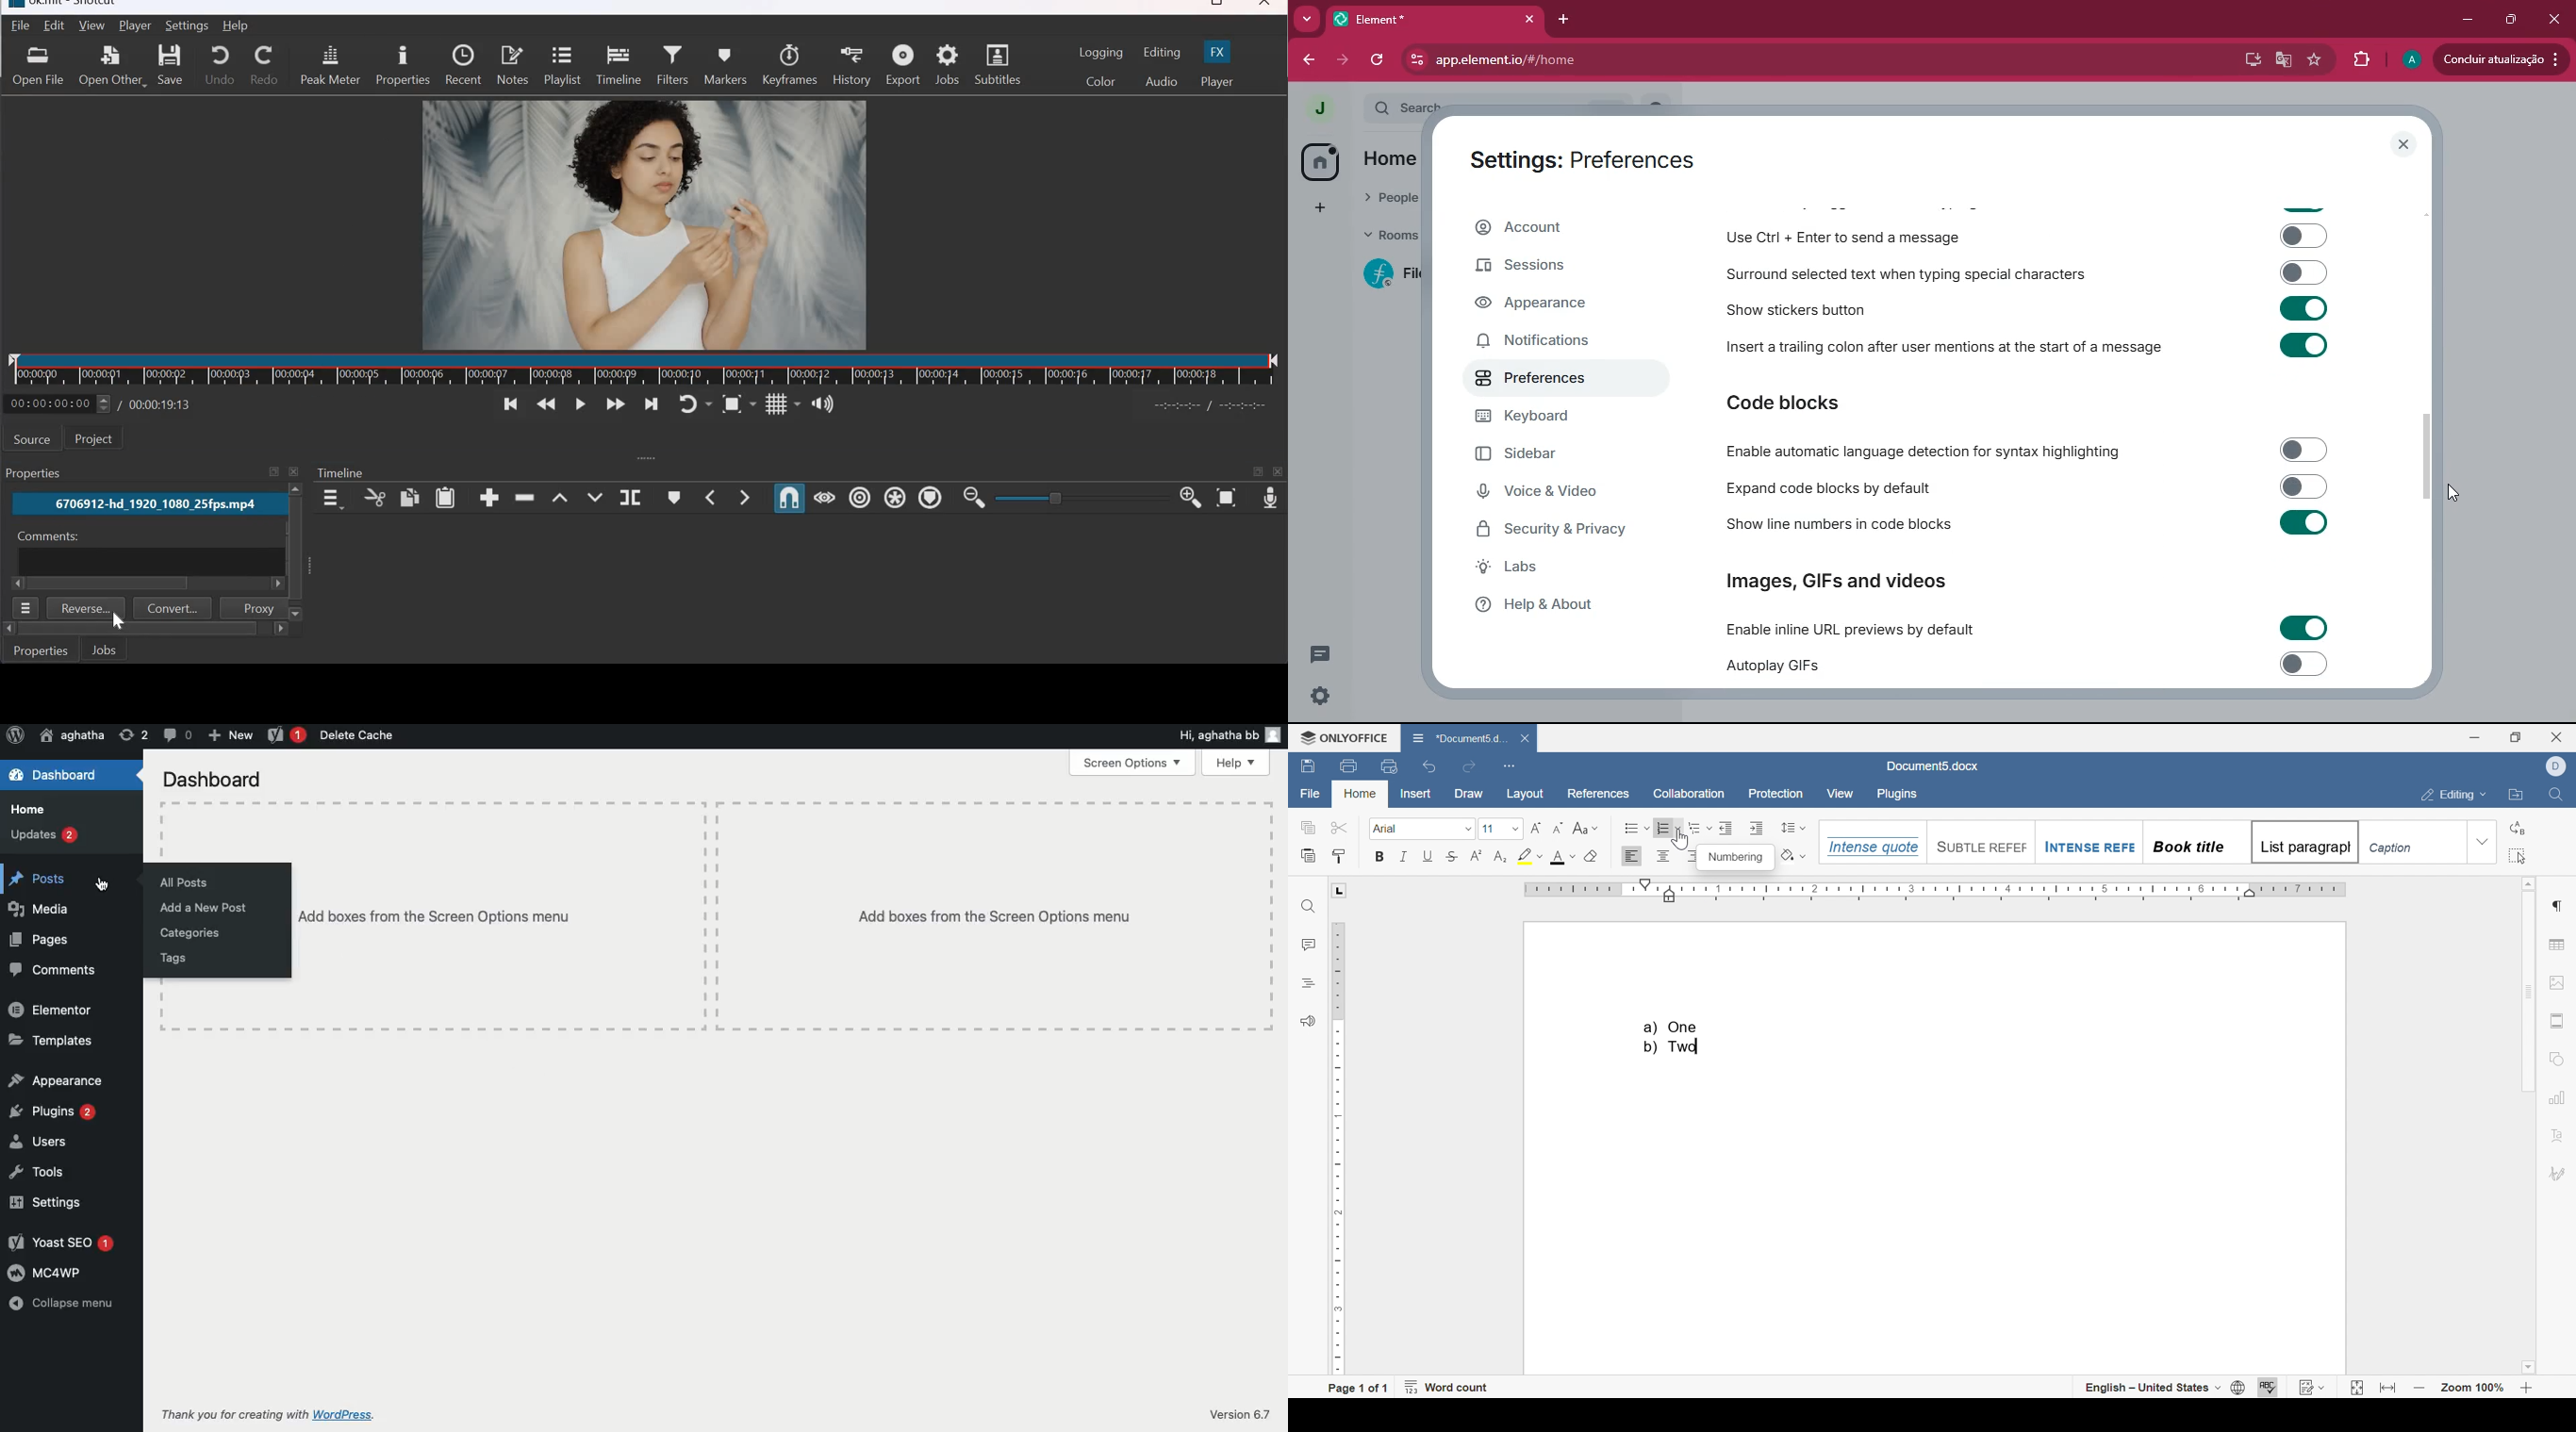 The height and width of the screenshot is (1456, 2576). What do you see at coordinates (1308, 827) in the screenshot?
I see `copy` at bounding box center [1308, 827].